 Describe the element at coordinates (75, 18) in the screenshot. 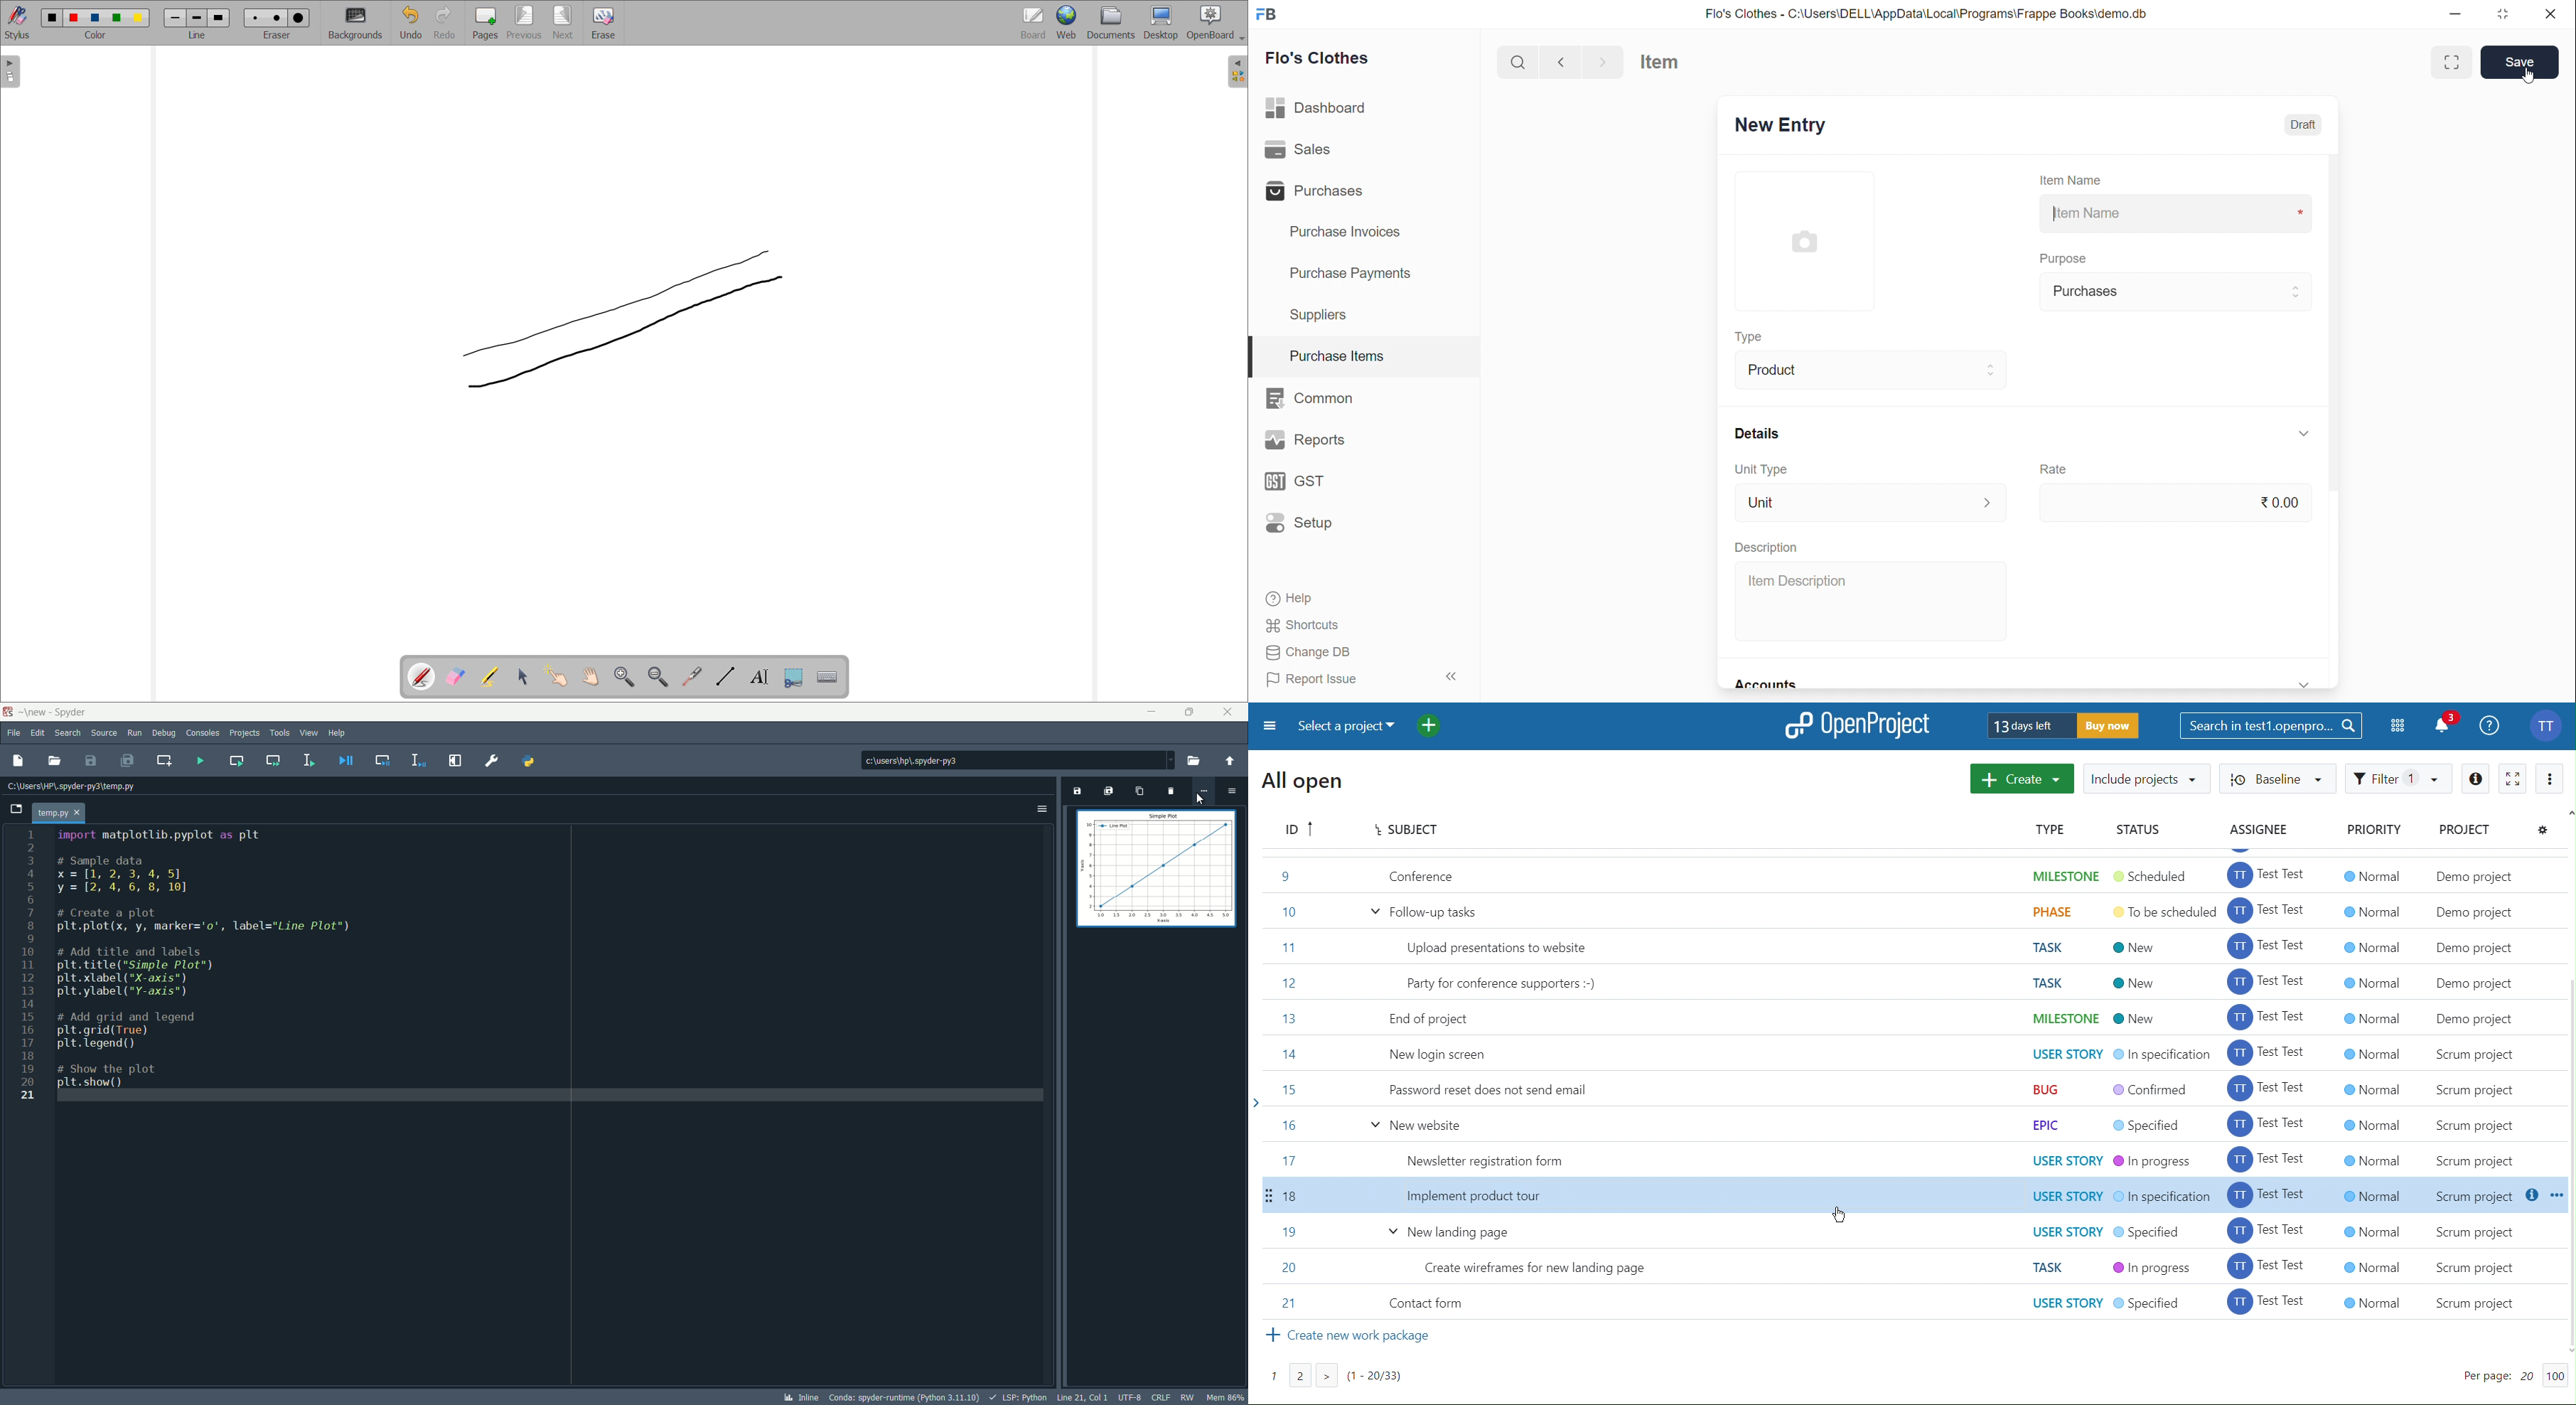

I see `color` at that location.